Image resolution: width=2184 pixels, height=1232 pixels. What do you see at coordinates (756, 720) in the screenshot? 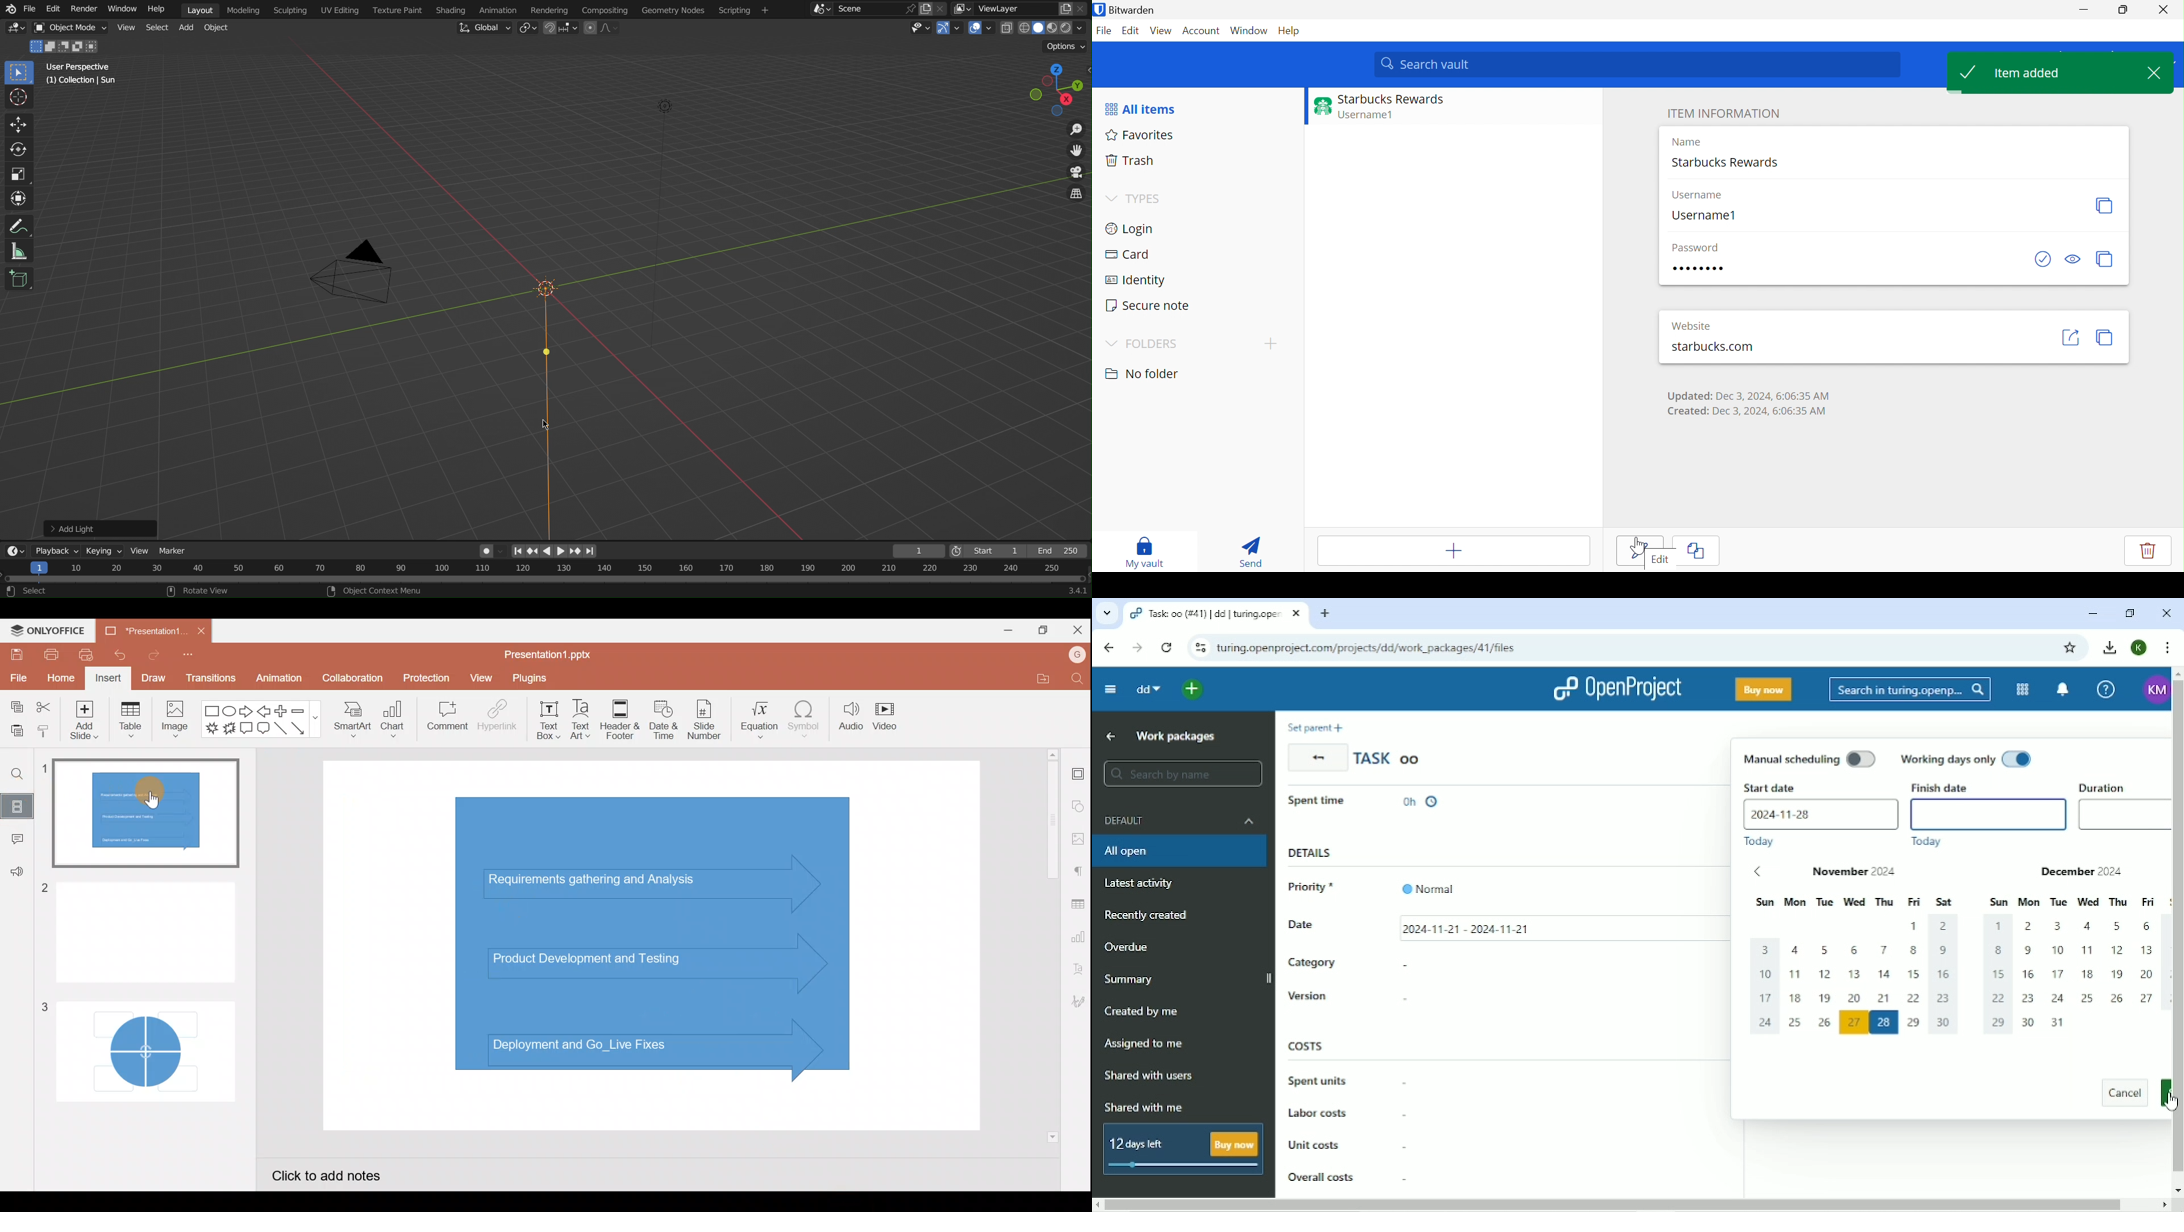
I see `Equation` at bounding box center [756, 720].